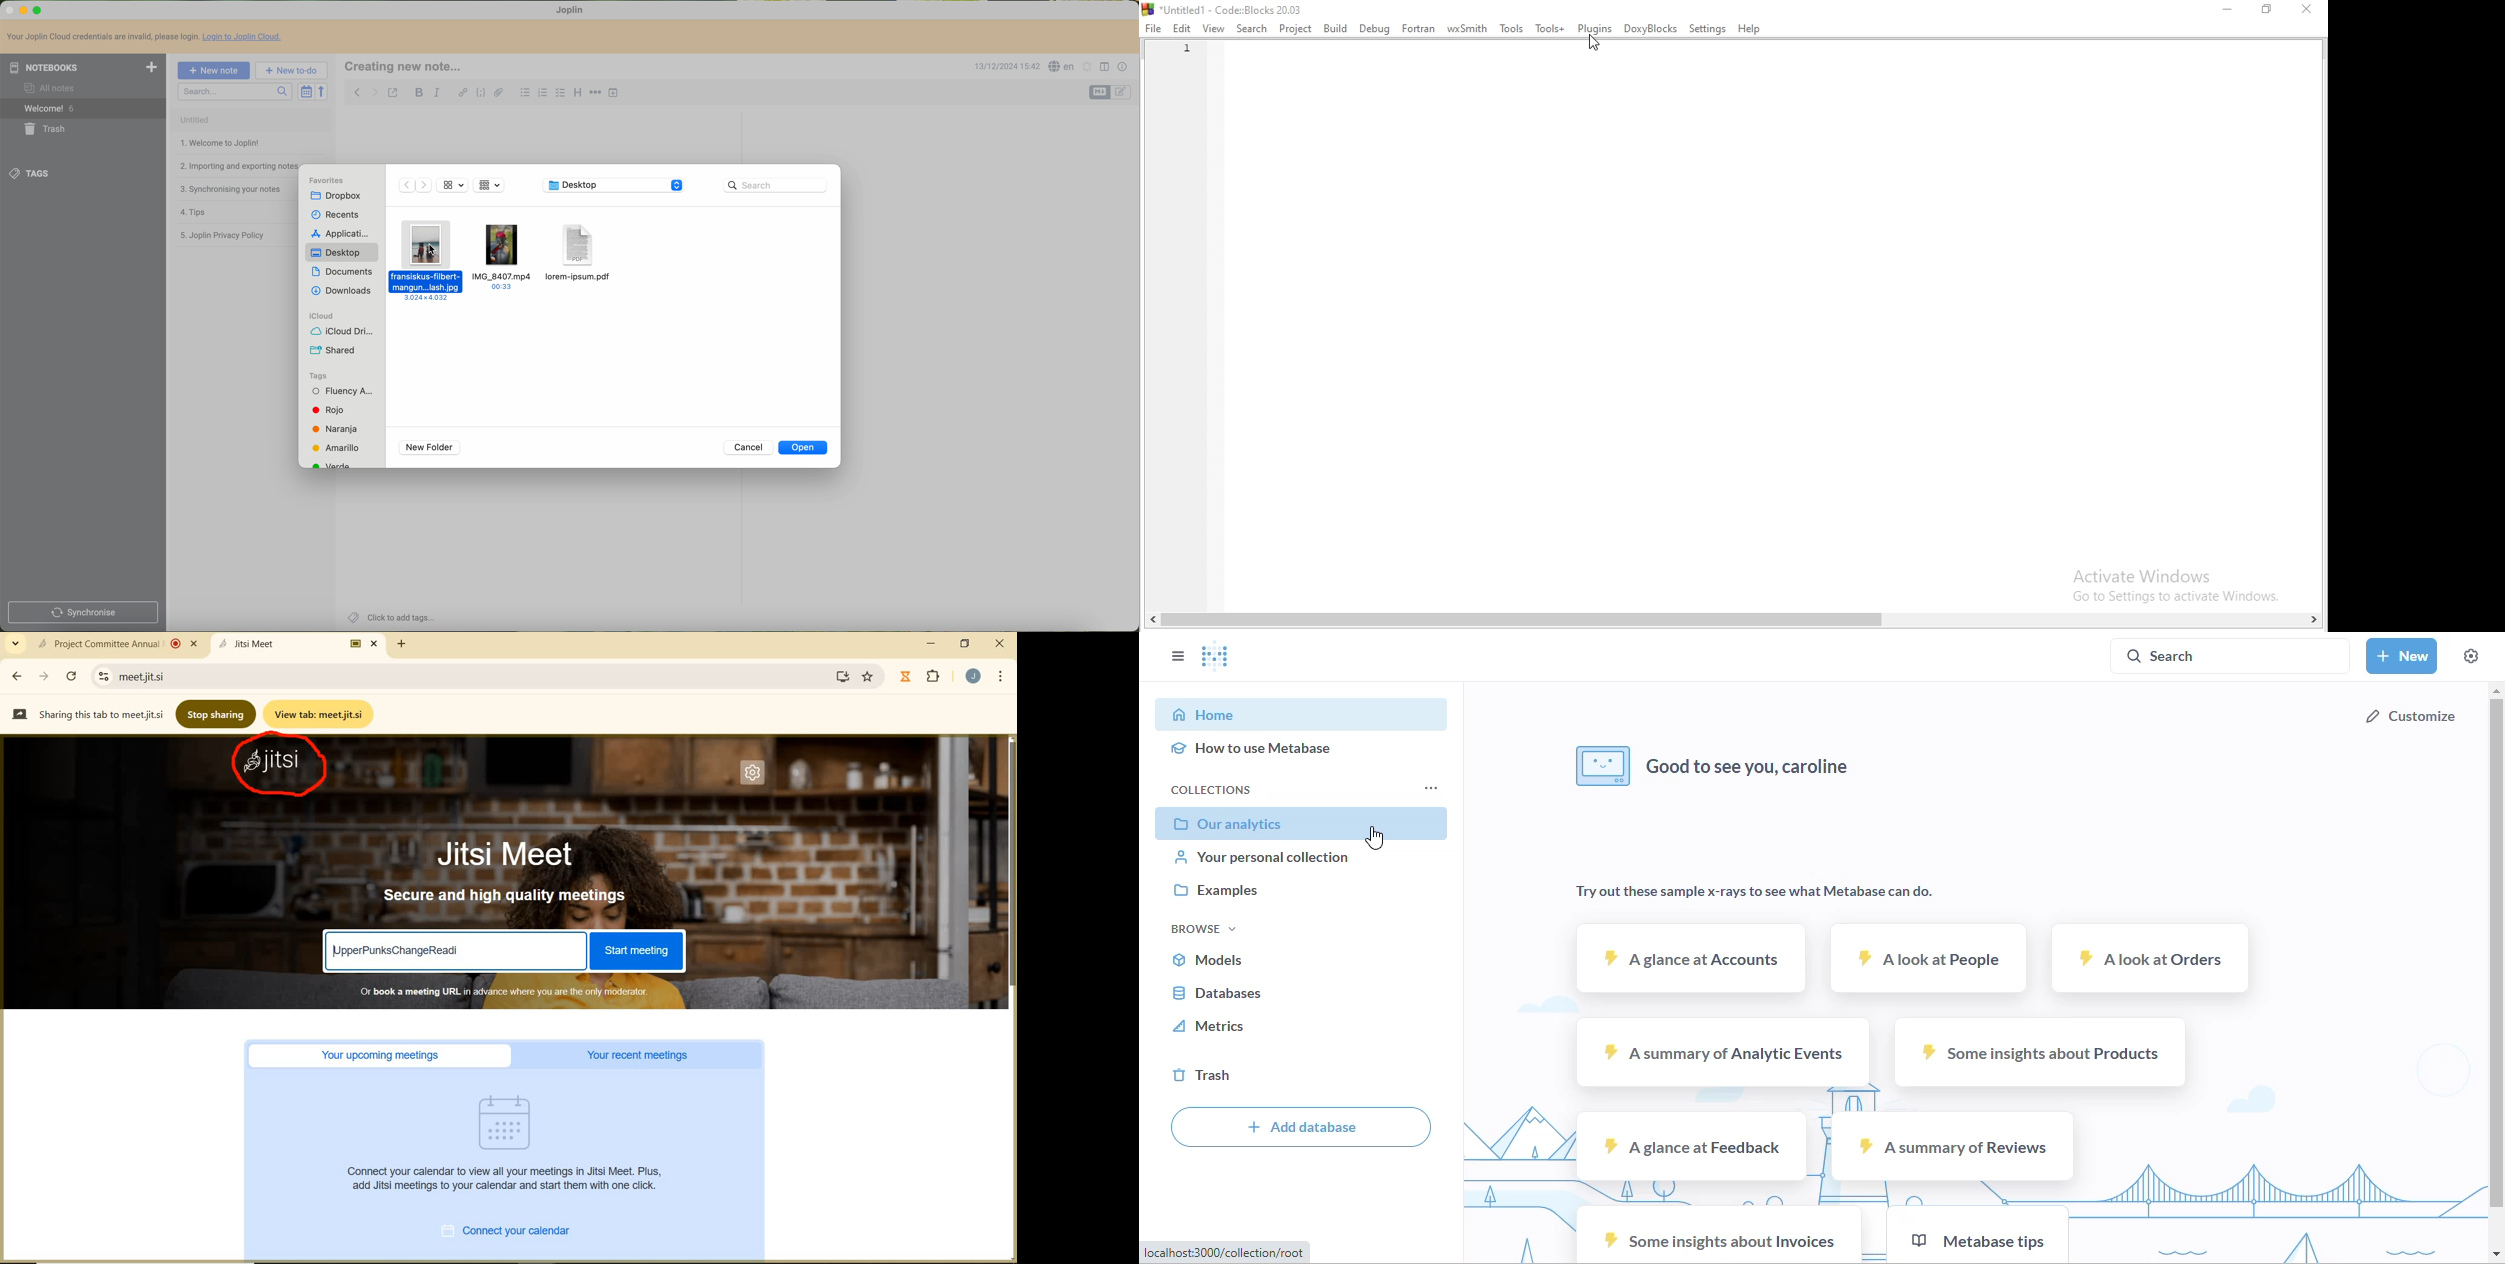 This screenshot has width=2520, height=1288. I want to click on disable navigate arrows, so click(415, 185).